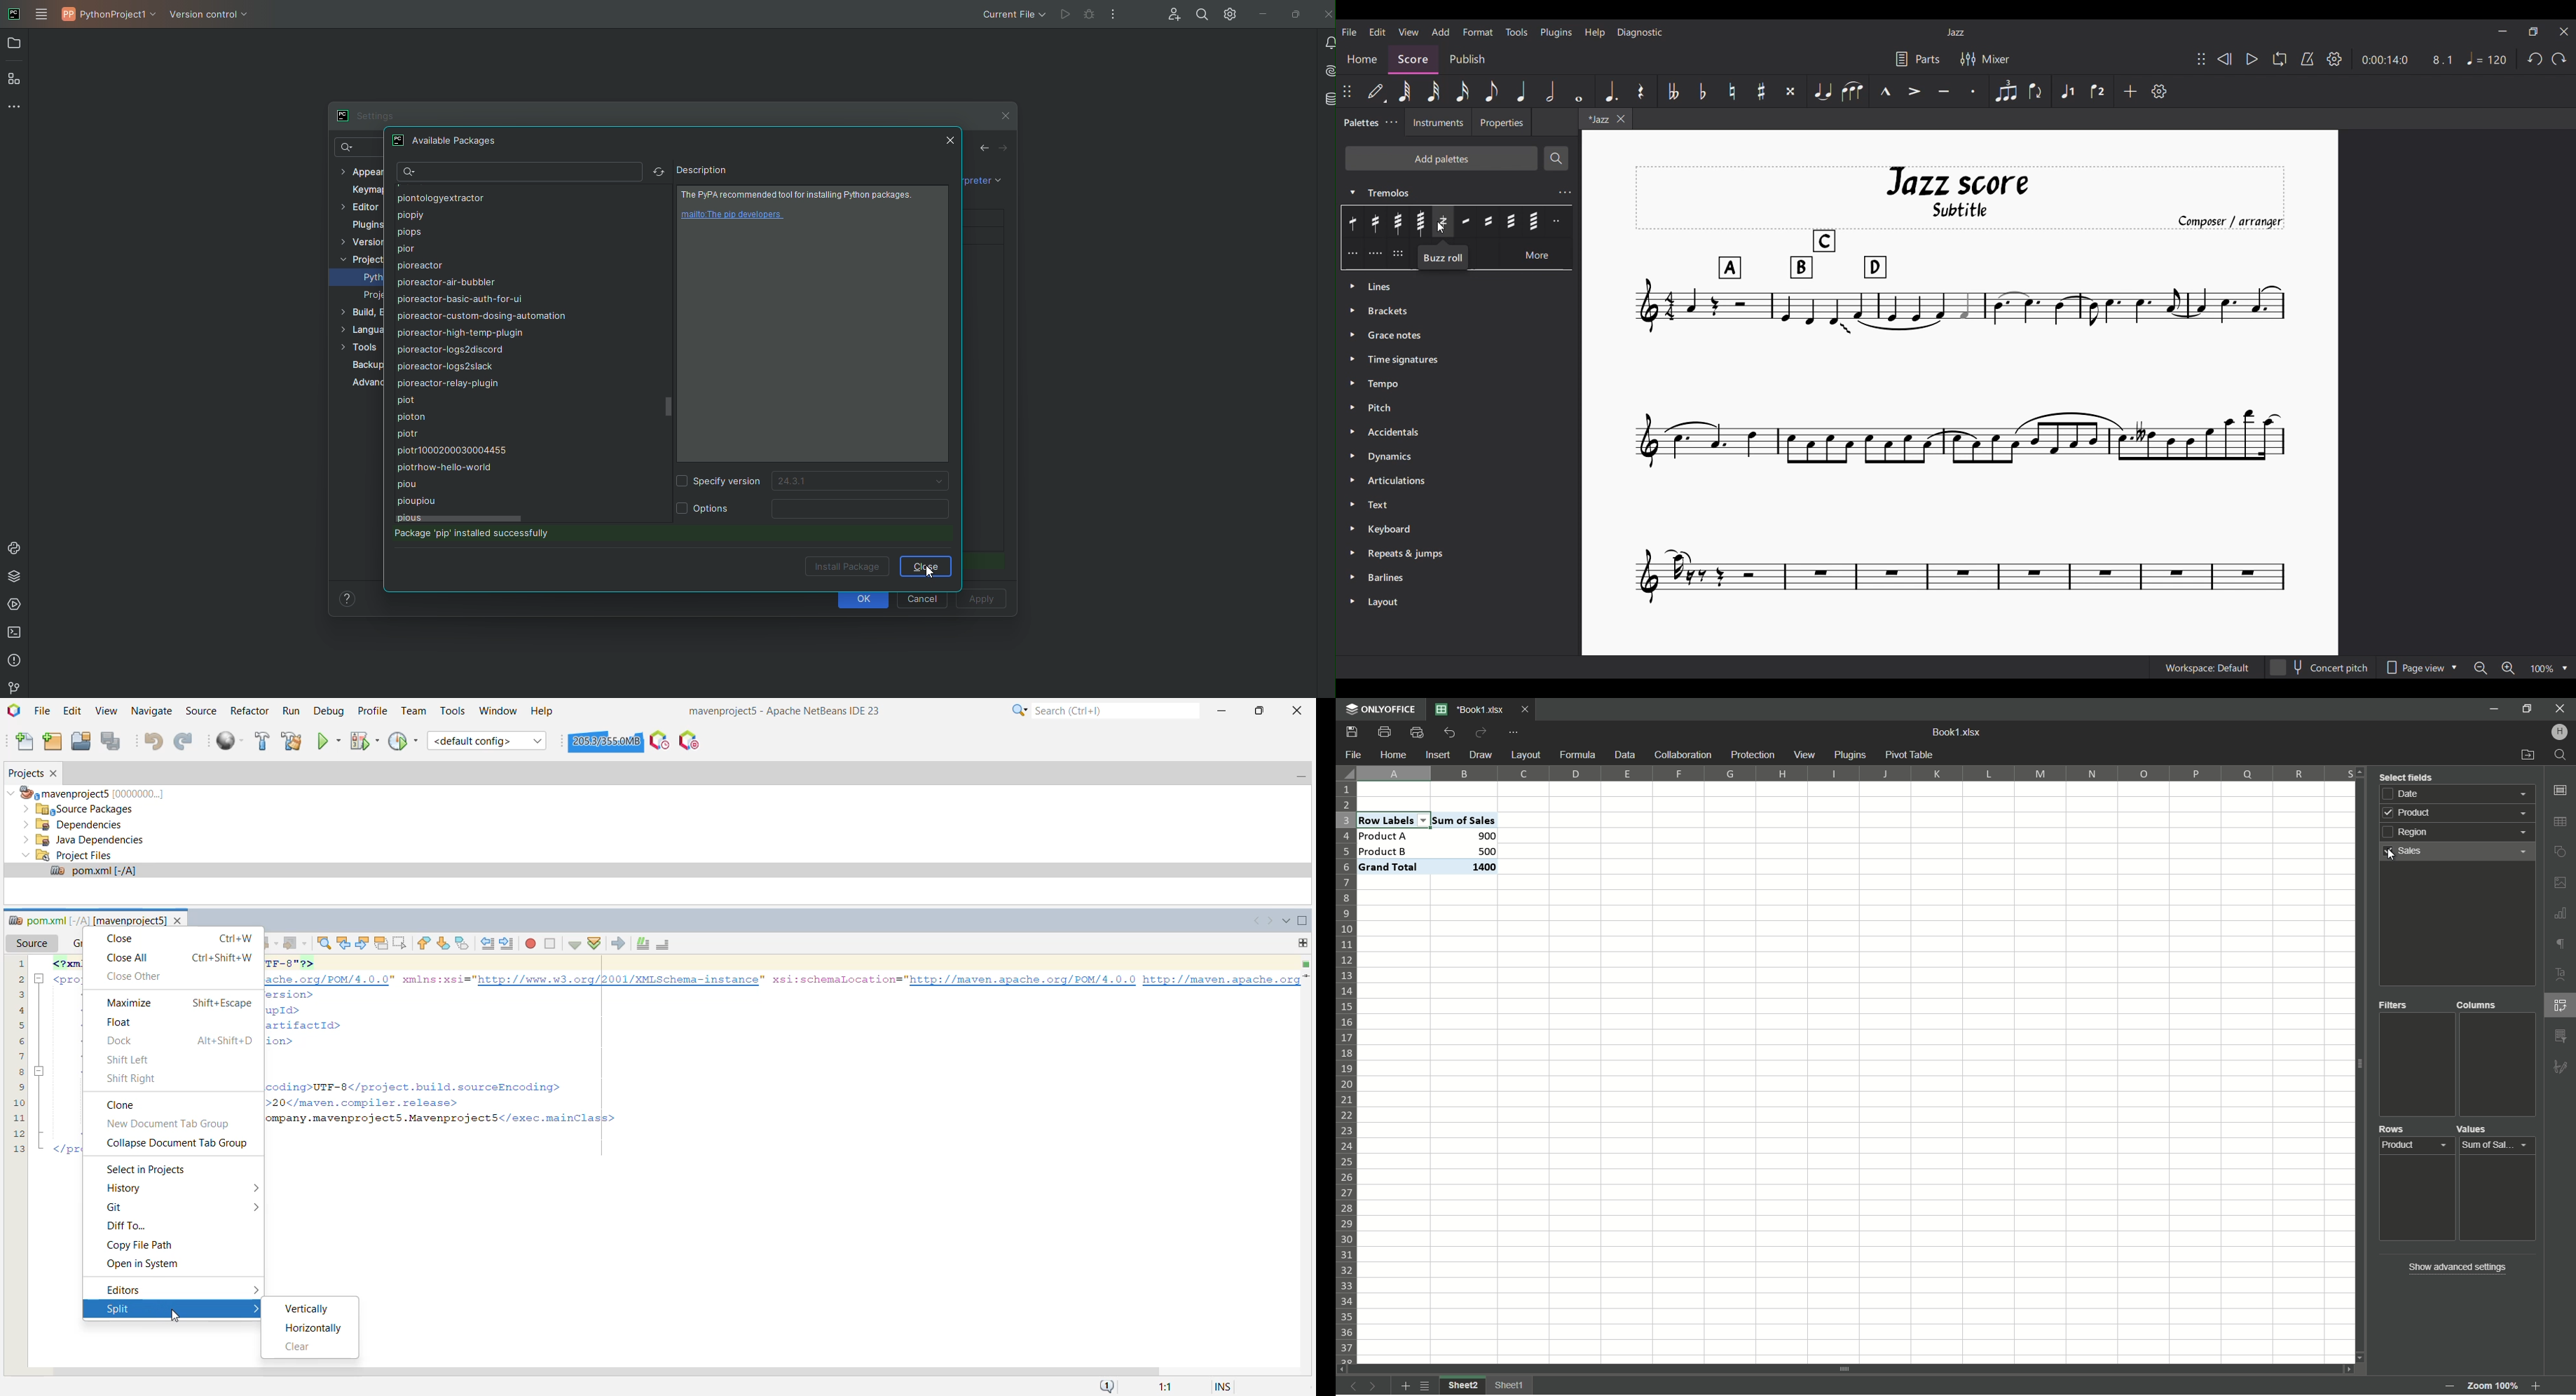  Describe the element at coordinates (407, 249) in the screenshot. I see `pior` at that location.